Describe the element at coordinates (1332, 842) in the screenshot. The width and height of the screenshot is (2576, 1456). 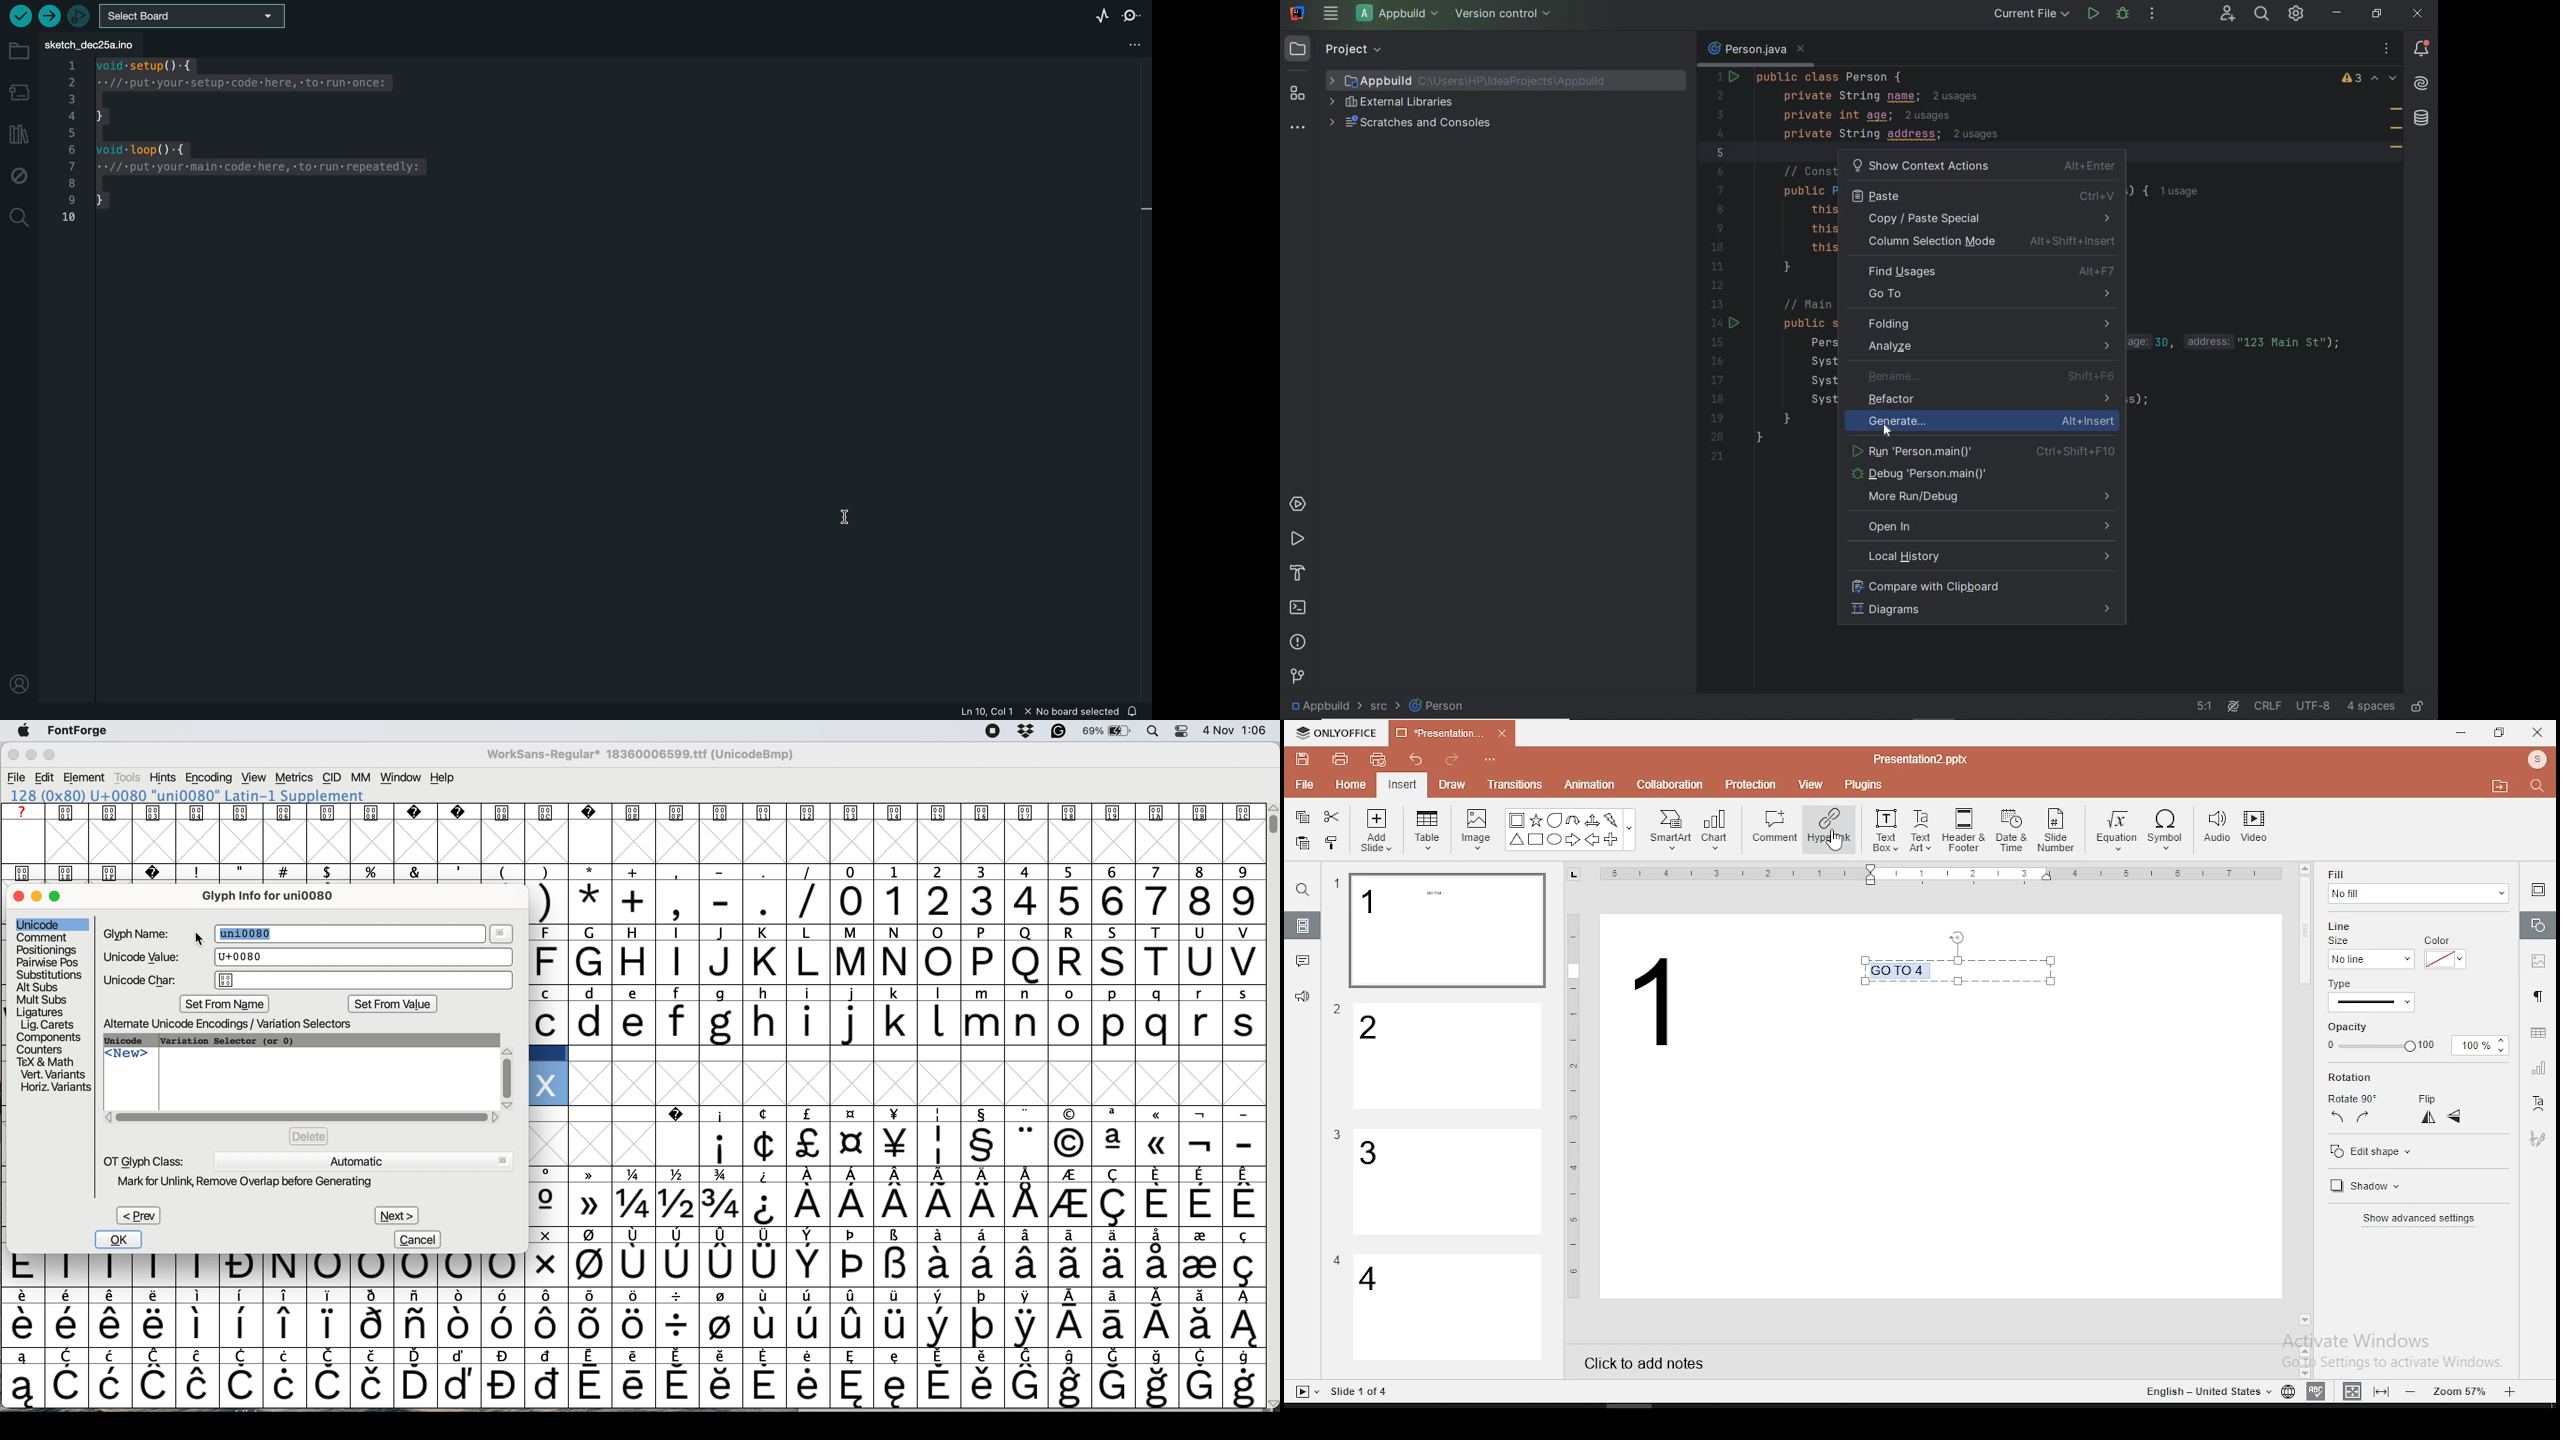
I see `clone formatting` at that location.